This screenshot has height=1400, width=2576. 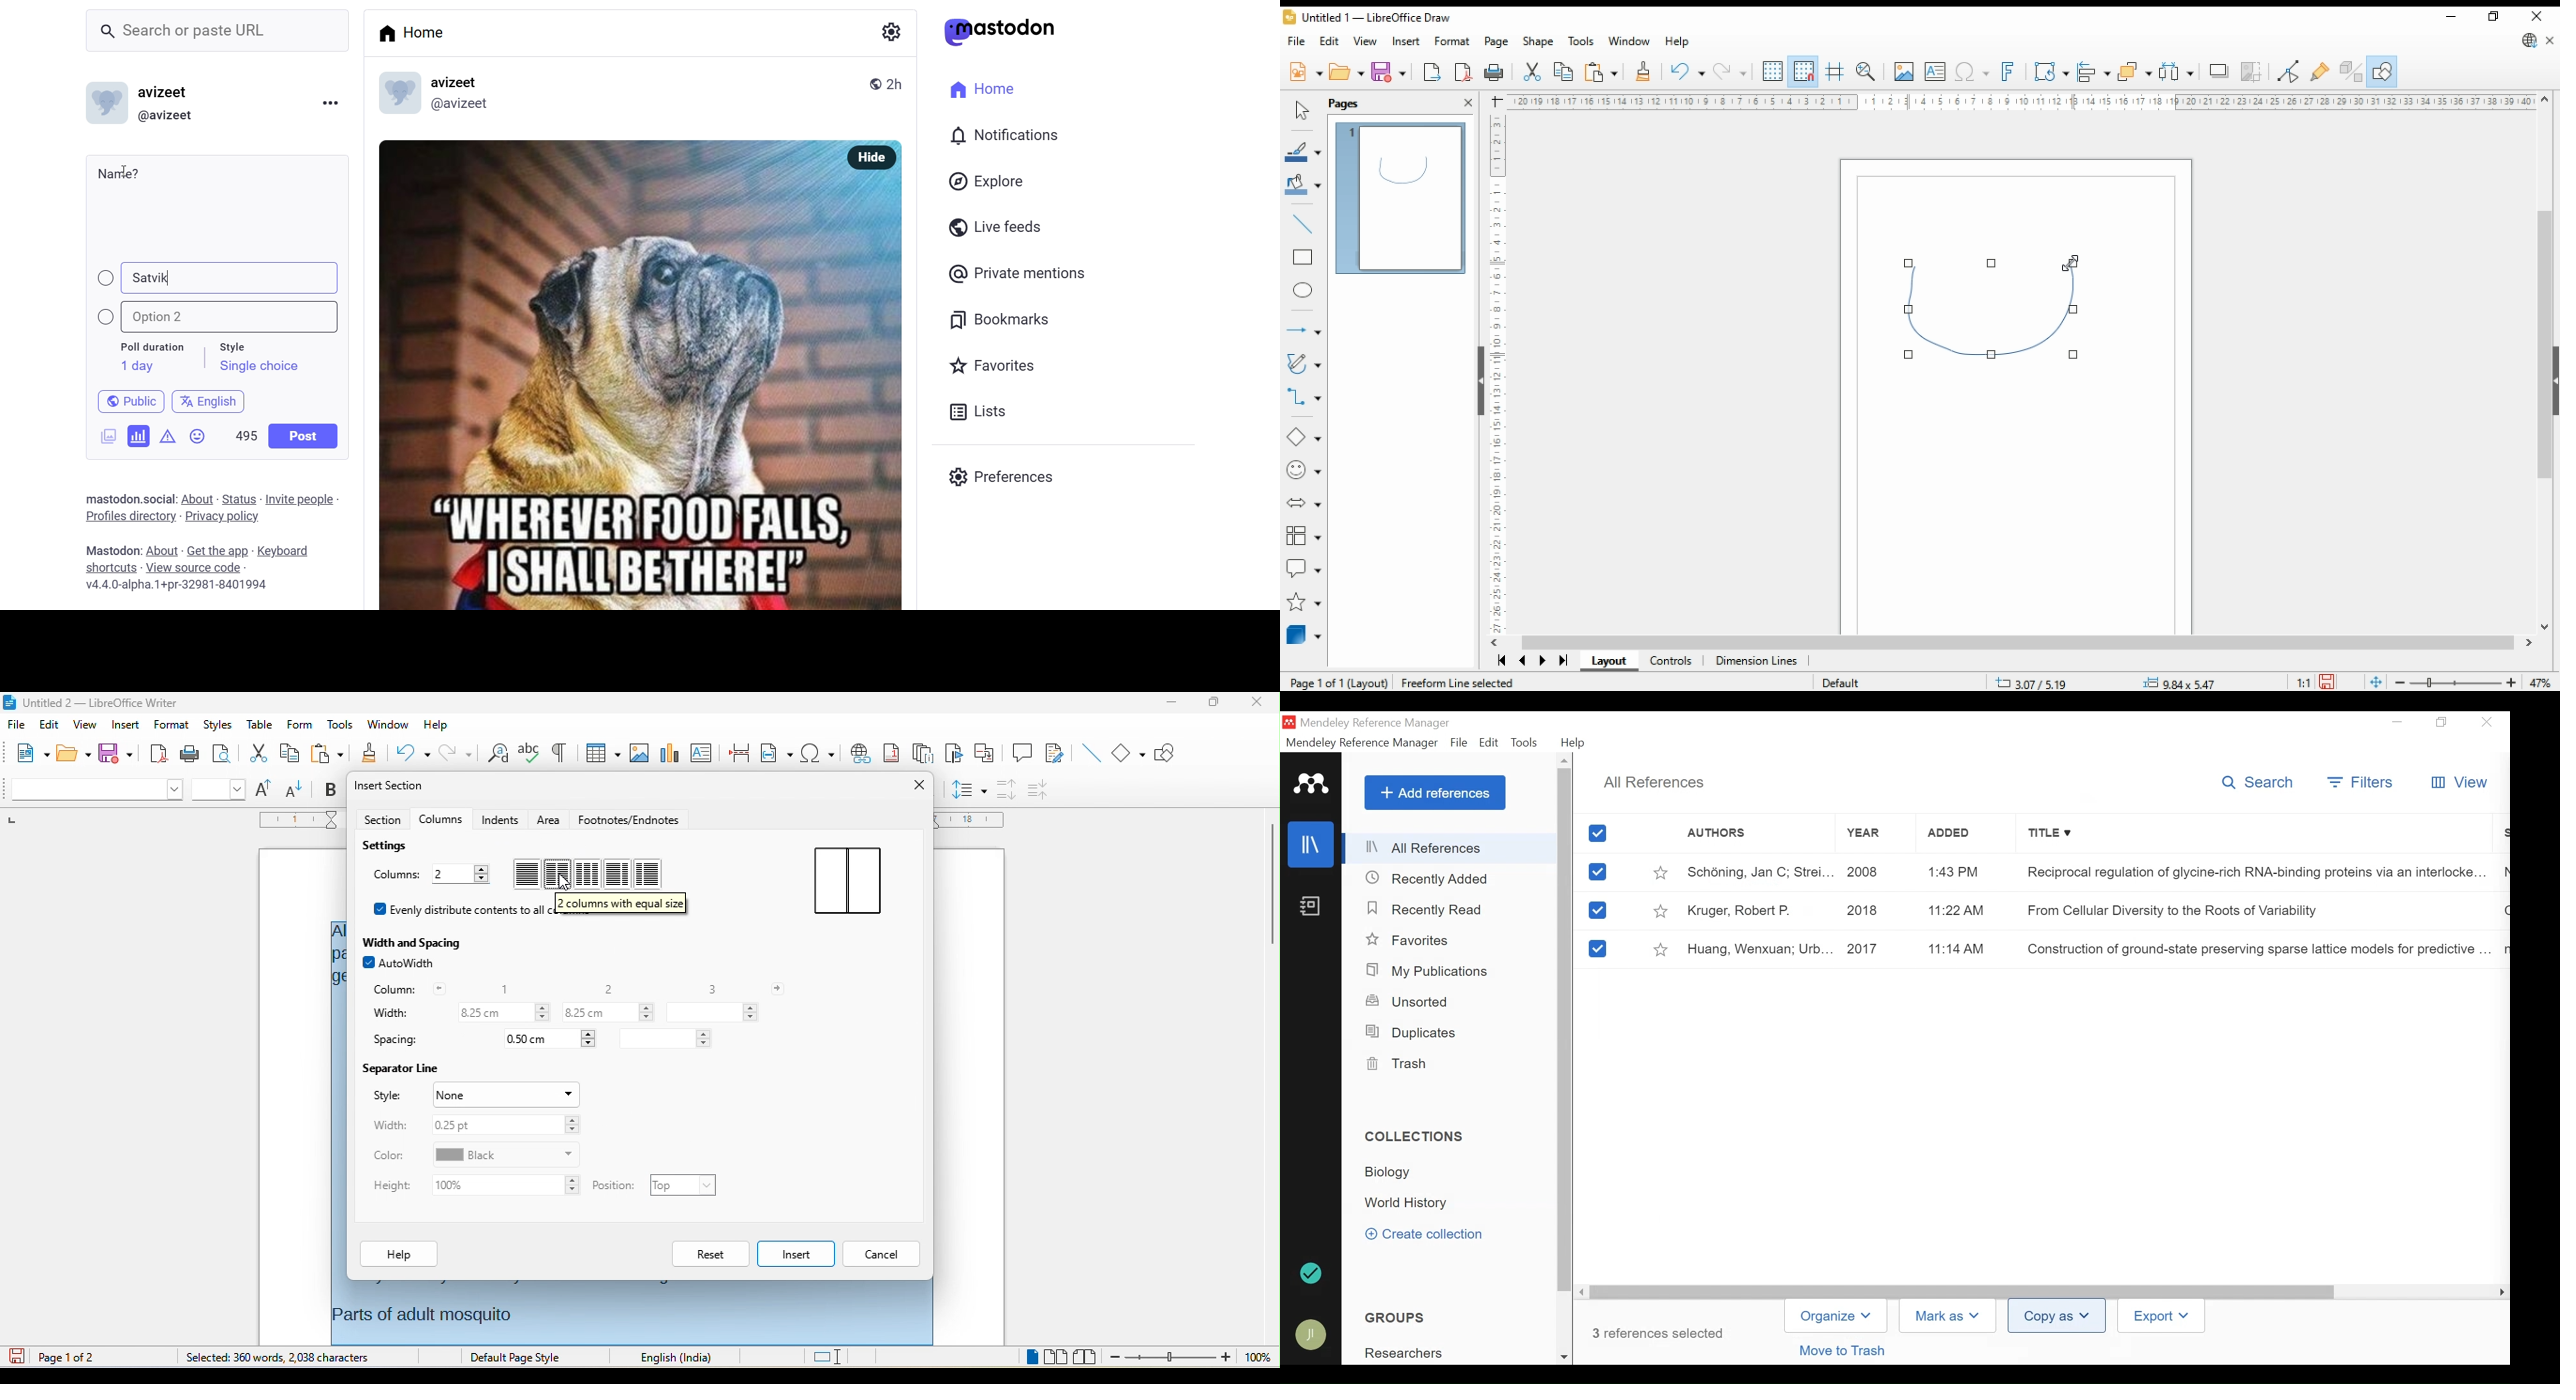 I want to click on font size, so click(x=219, y=790).